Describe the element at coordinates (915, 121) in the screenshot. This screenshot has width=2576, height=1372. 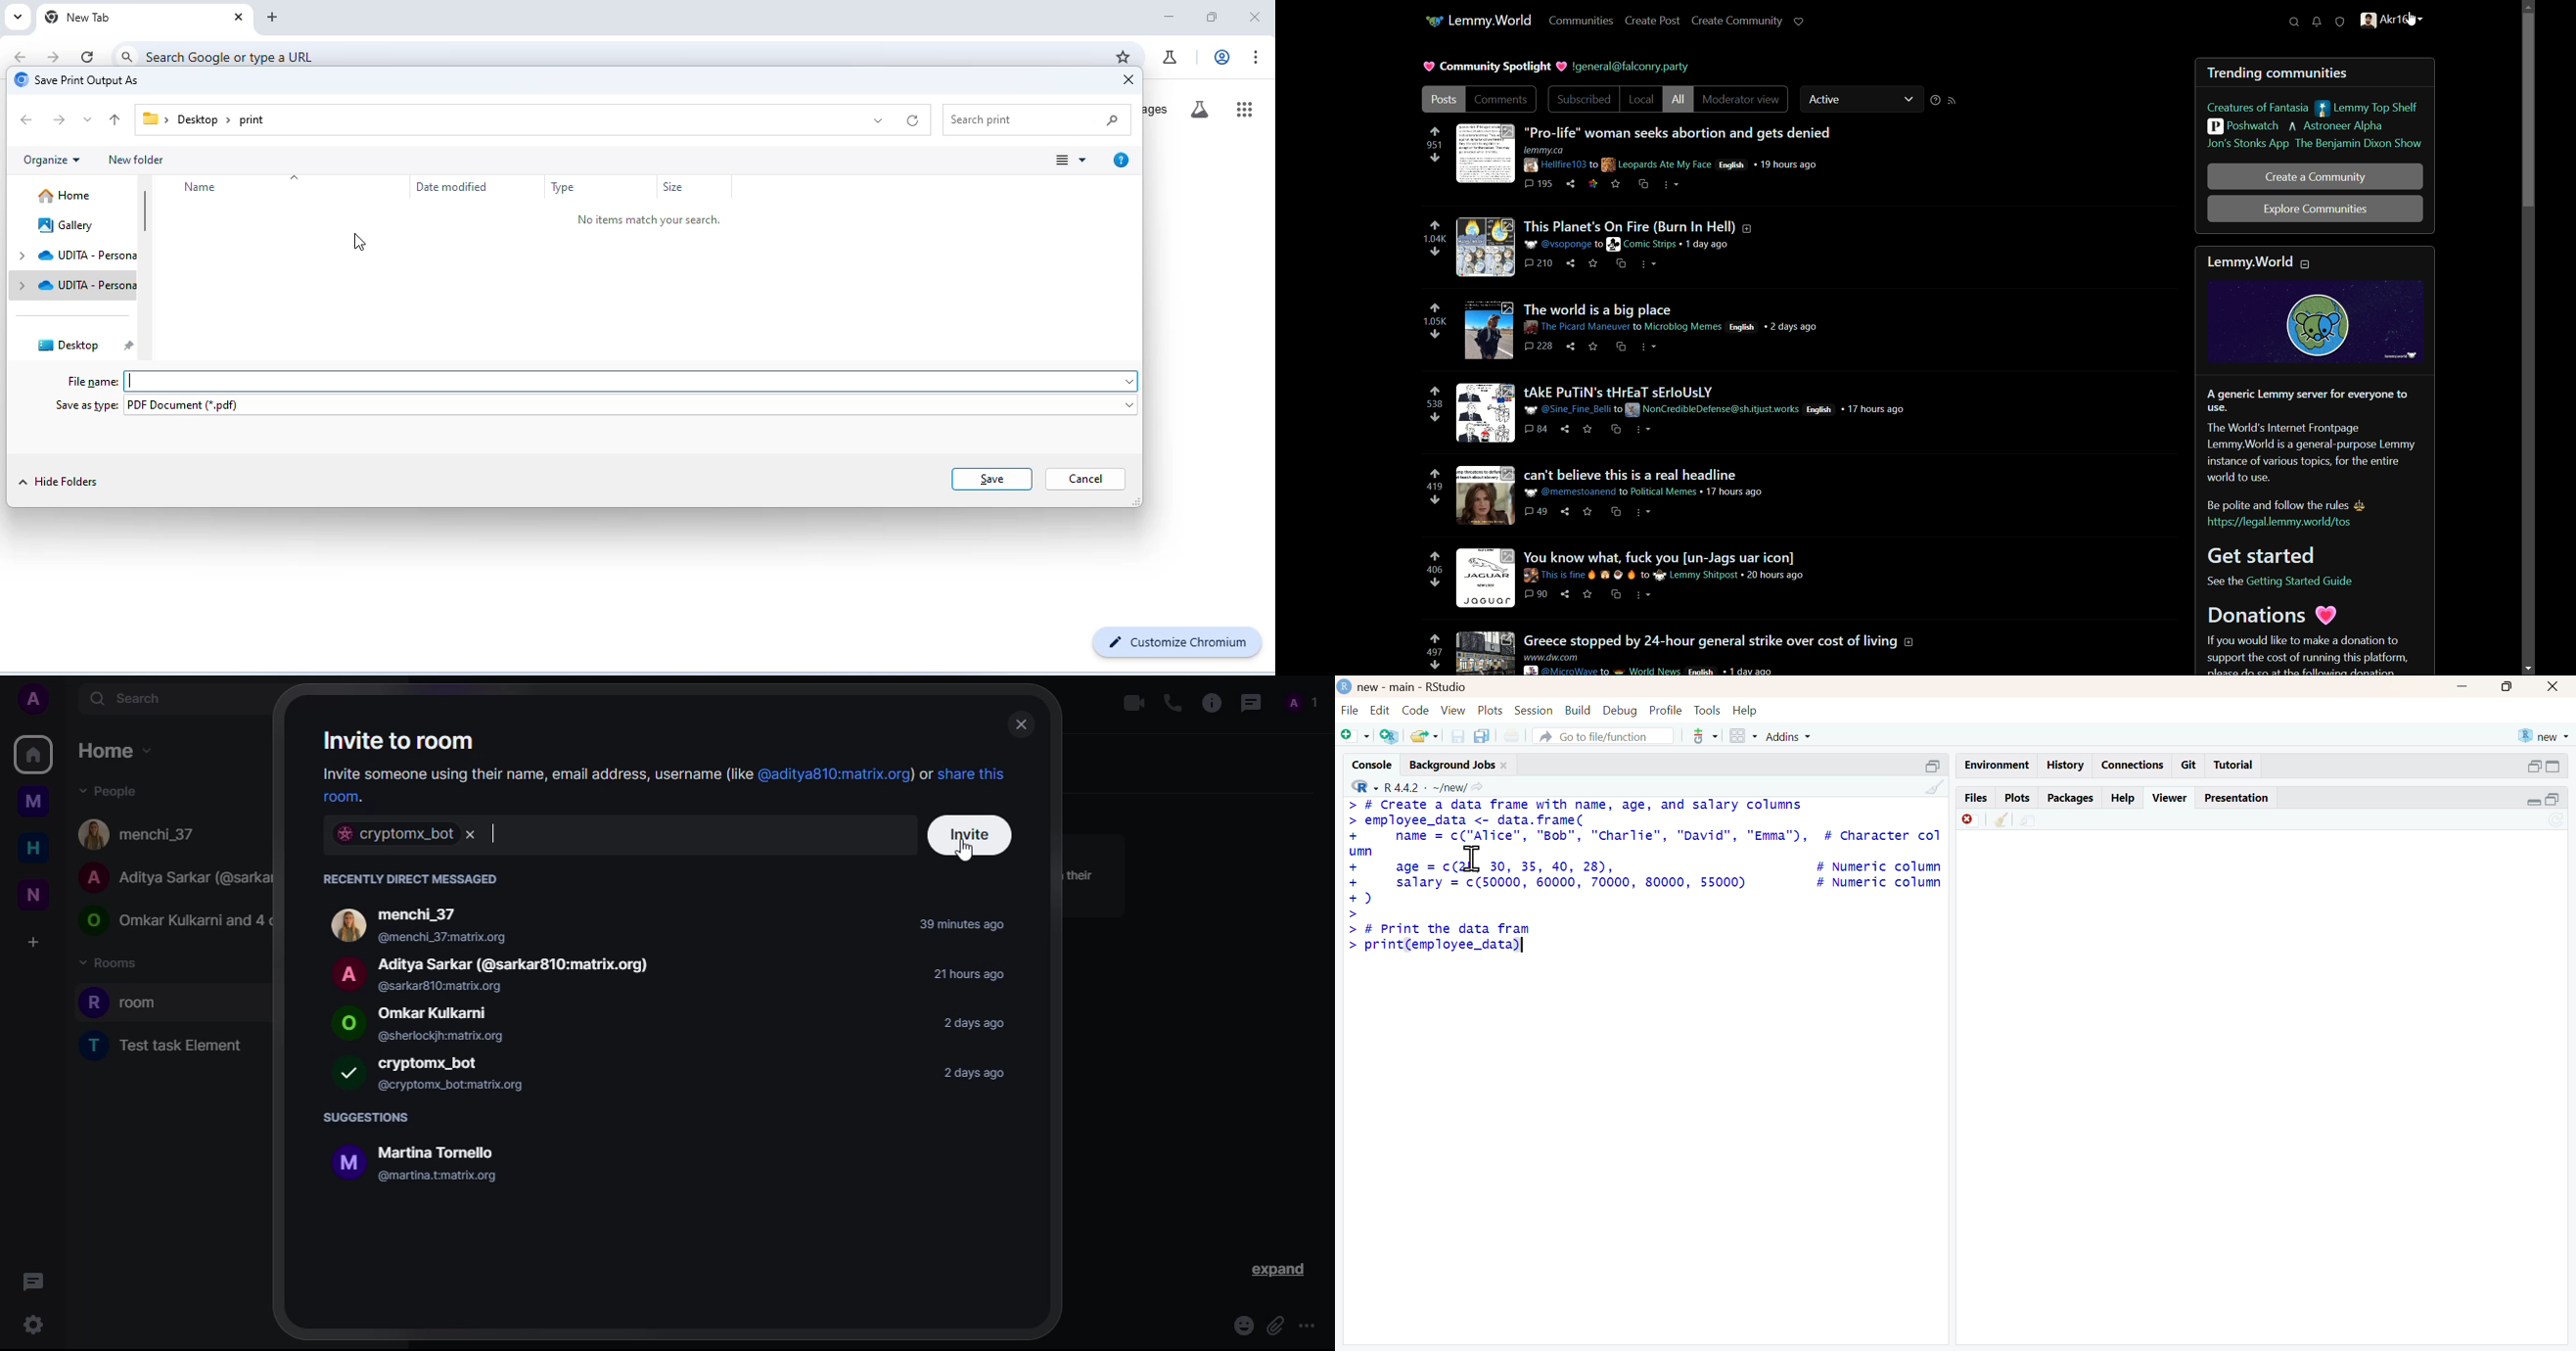
I see `refresh` at that location.